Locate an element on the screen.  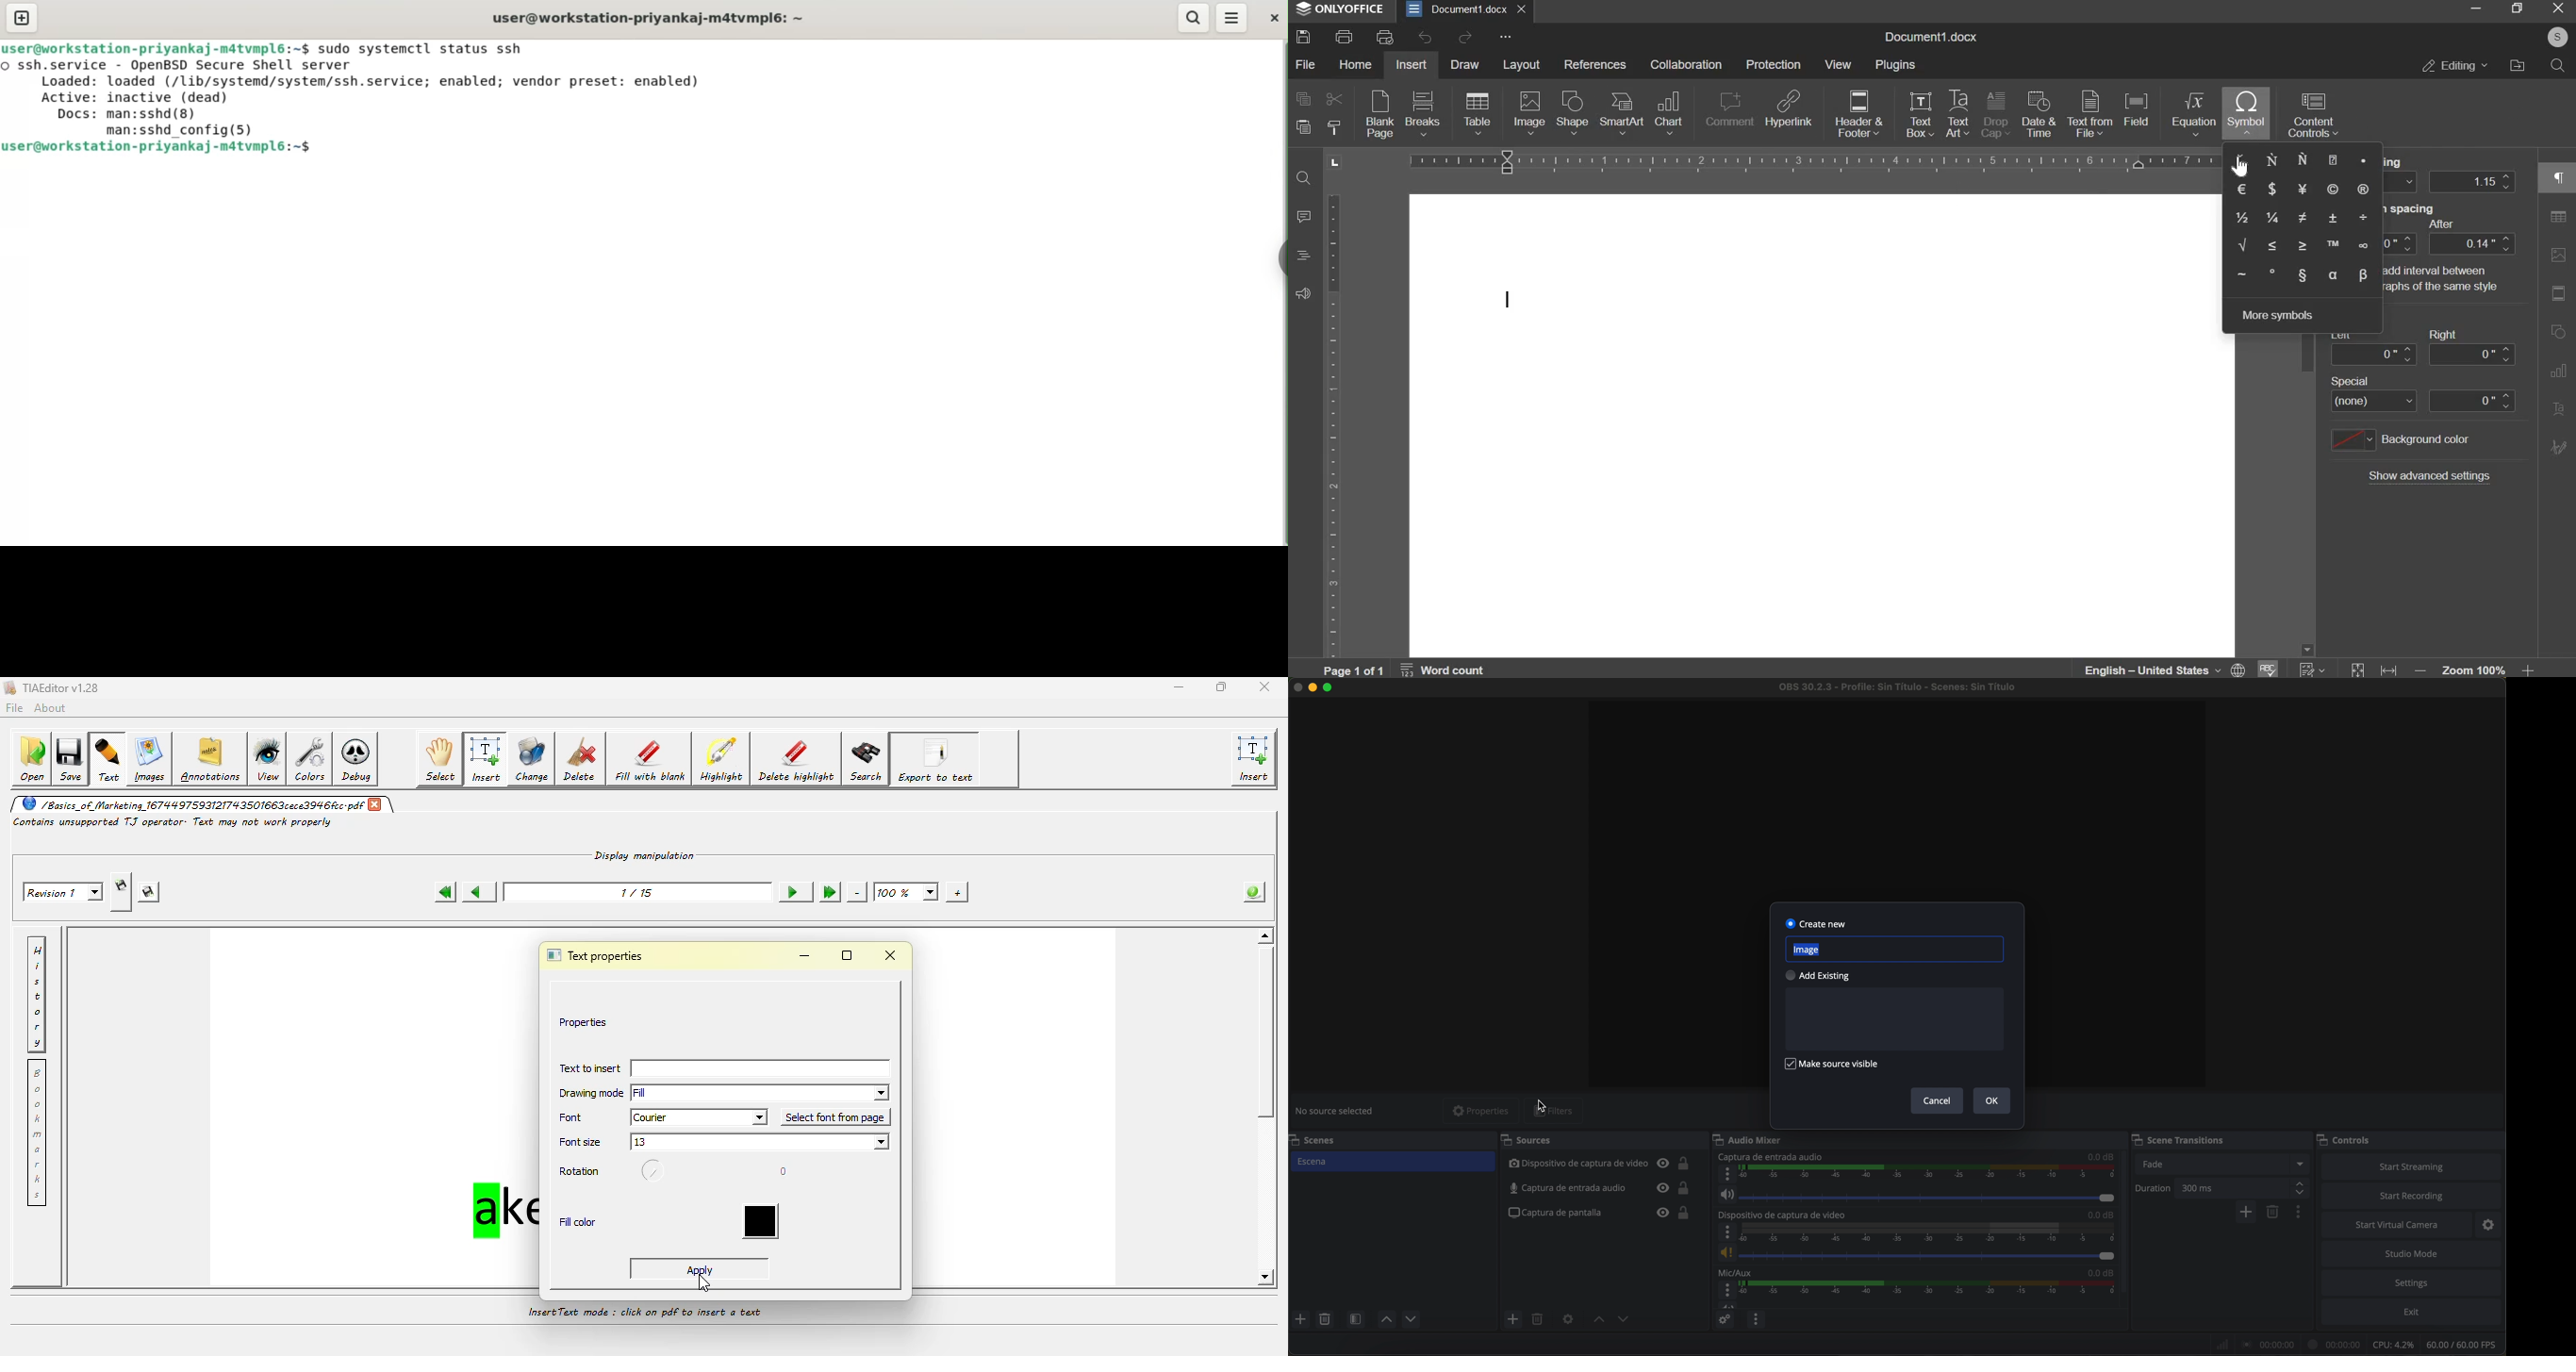
close is located at coordinates (1272, 18).